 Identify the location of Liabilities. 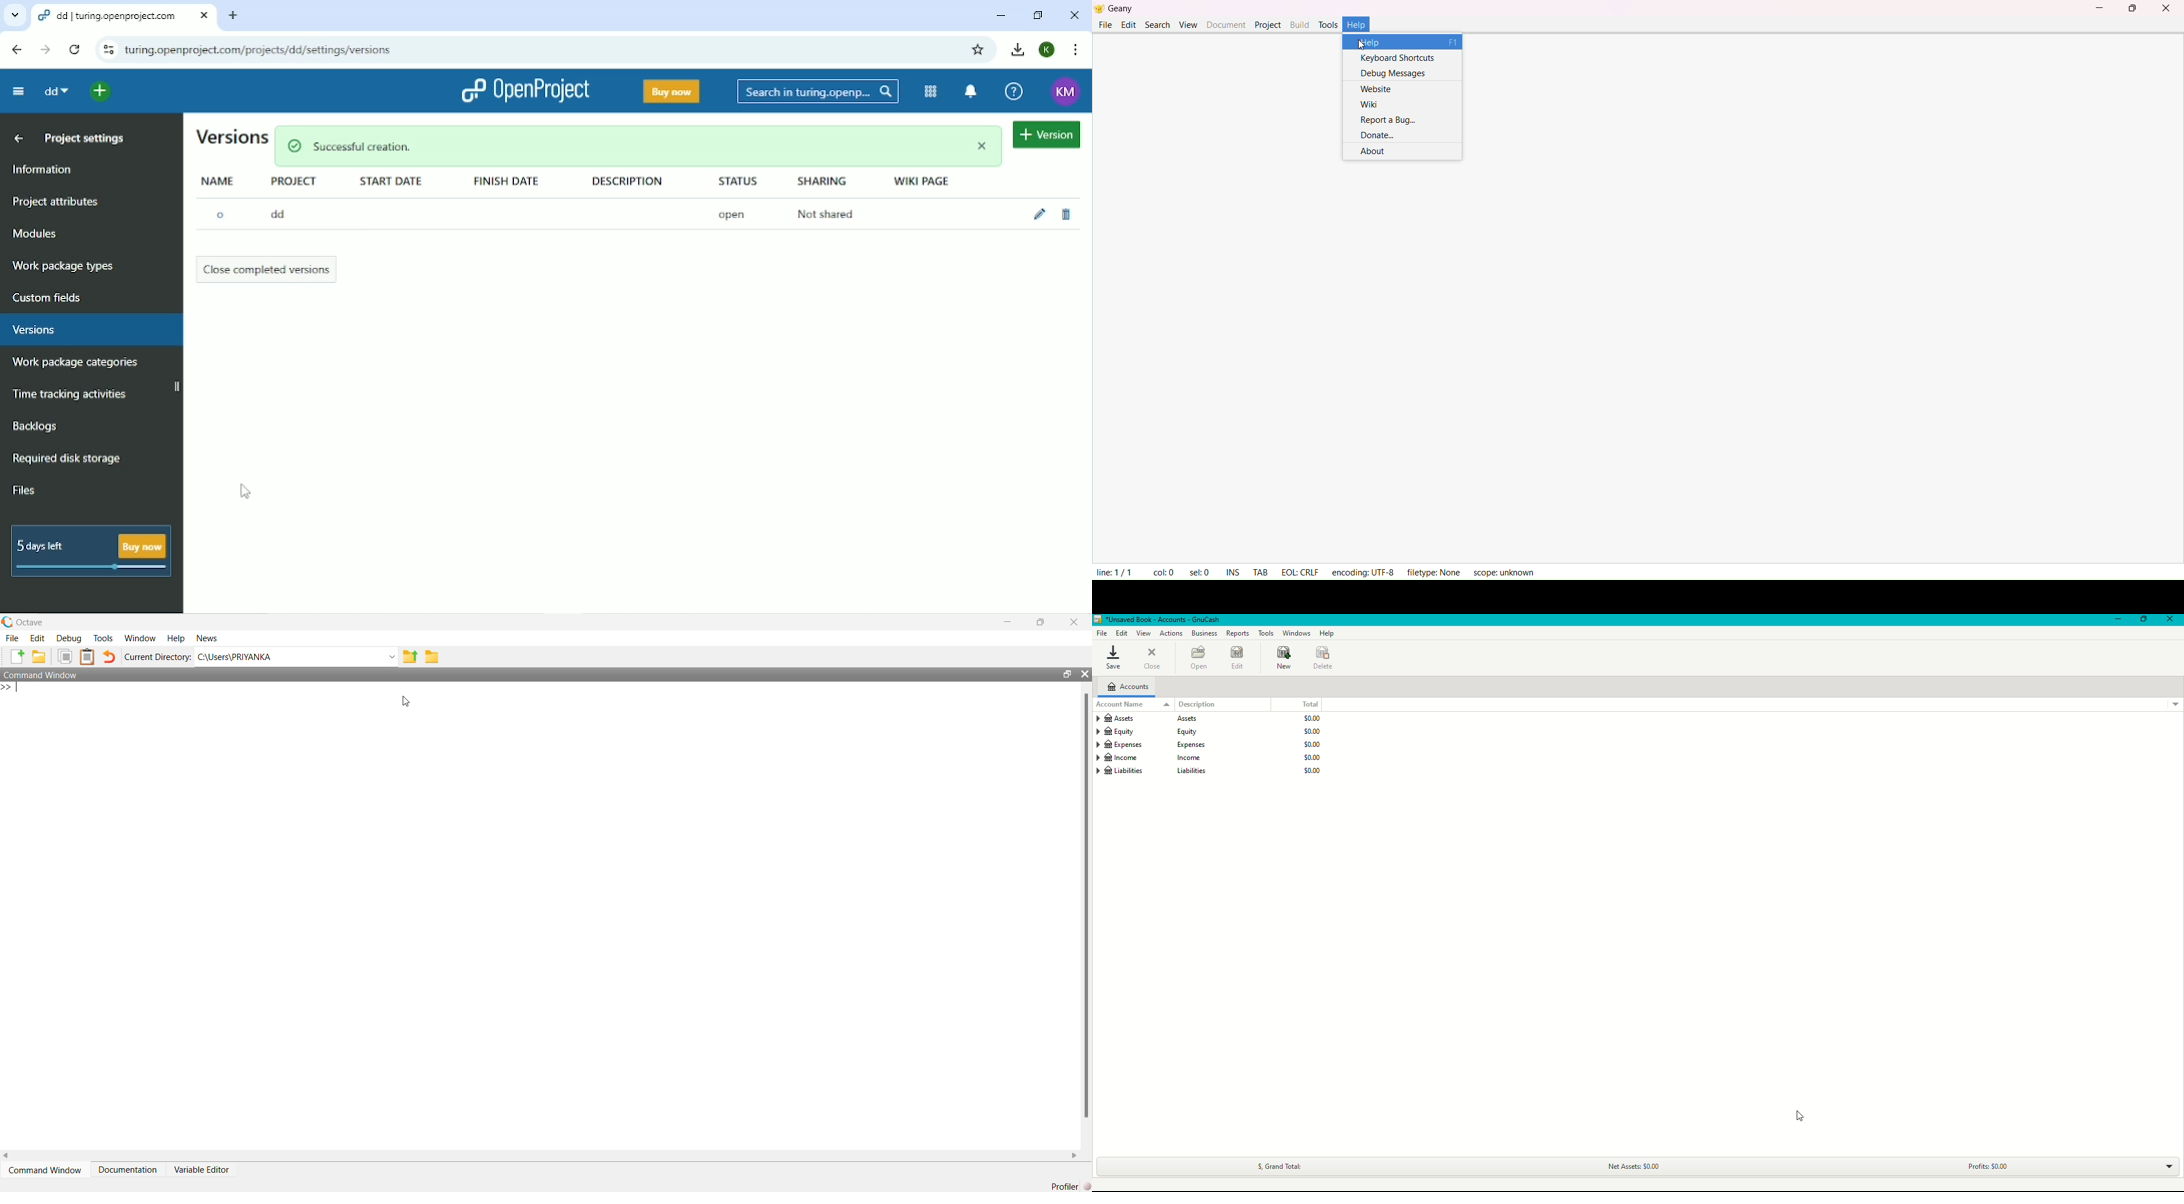
(1211, 773).